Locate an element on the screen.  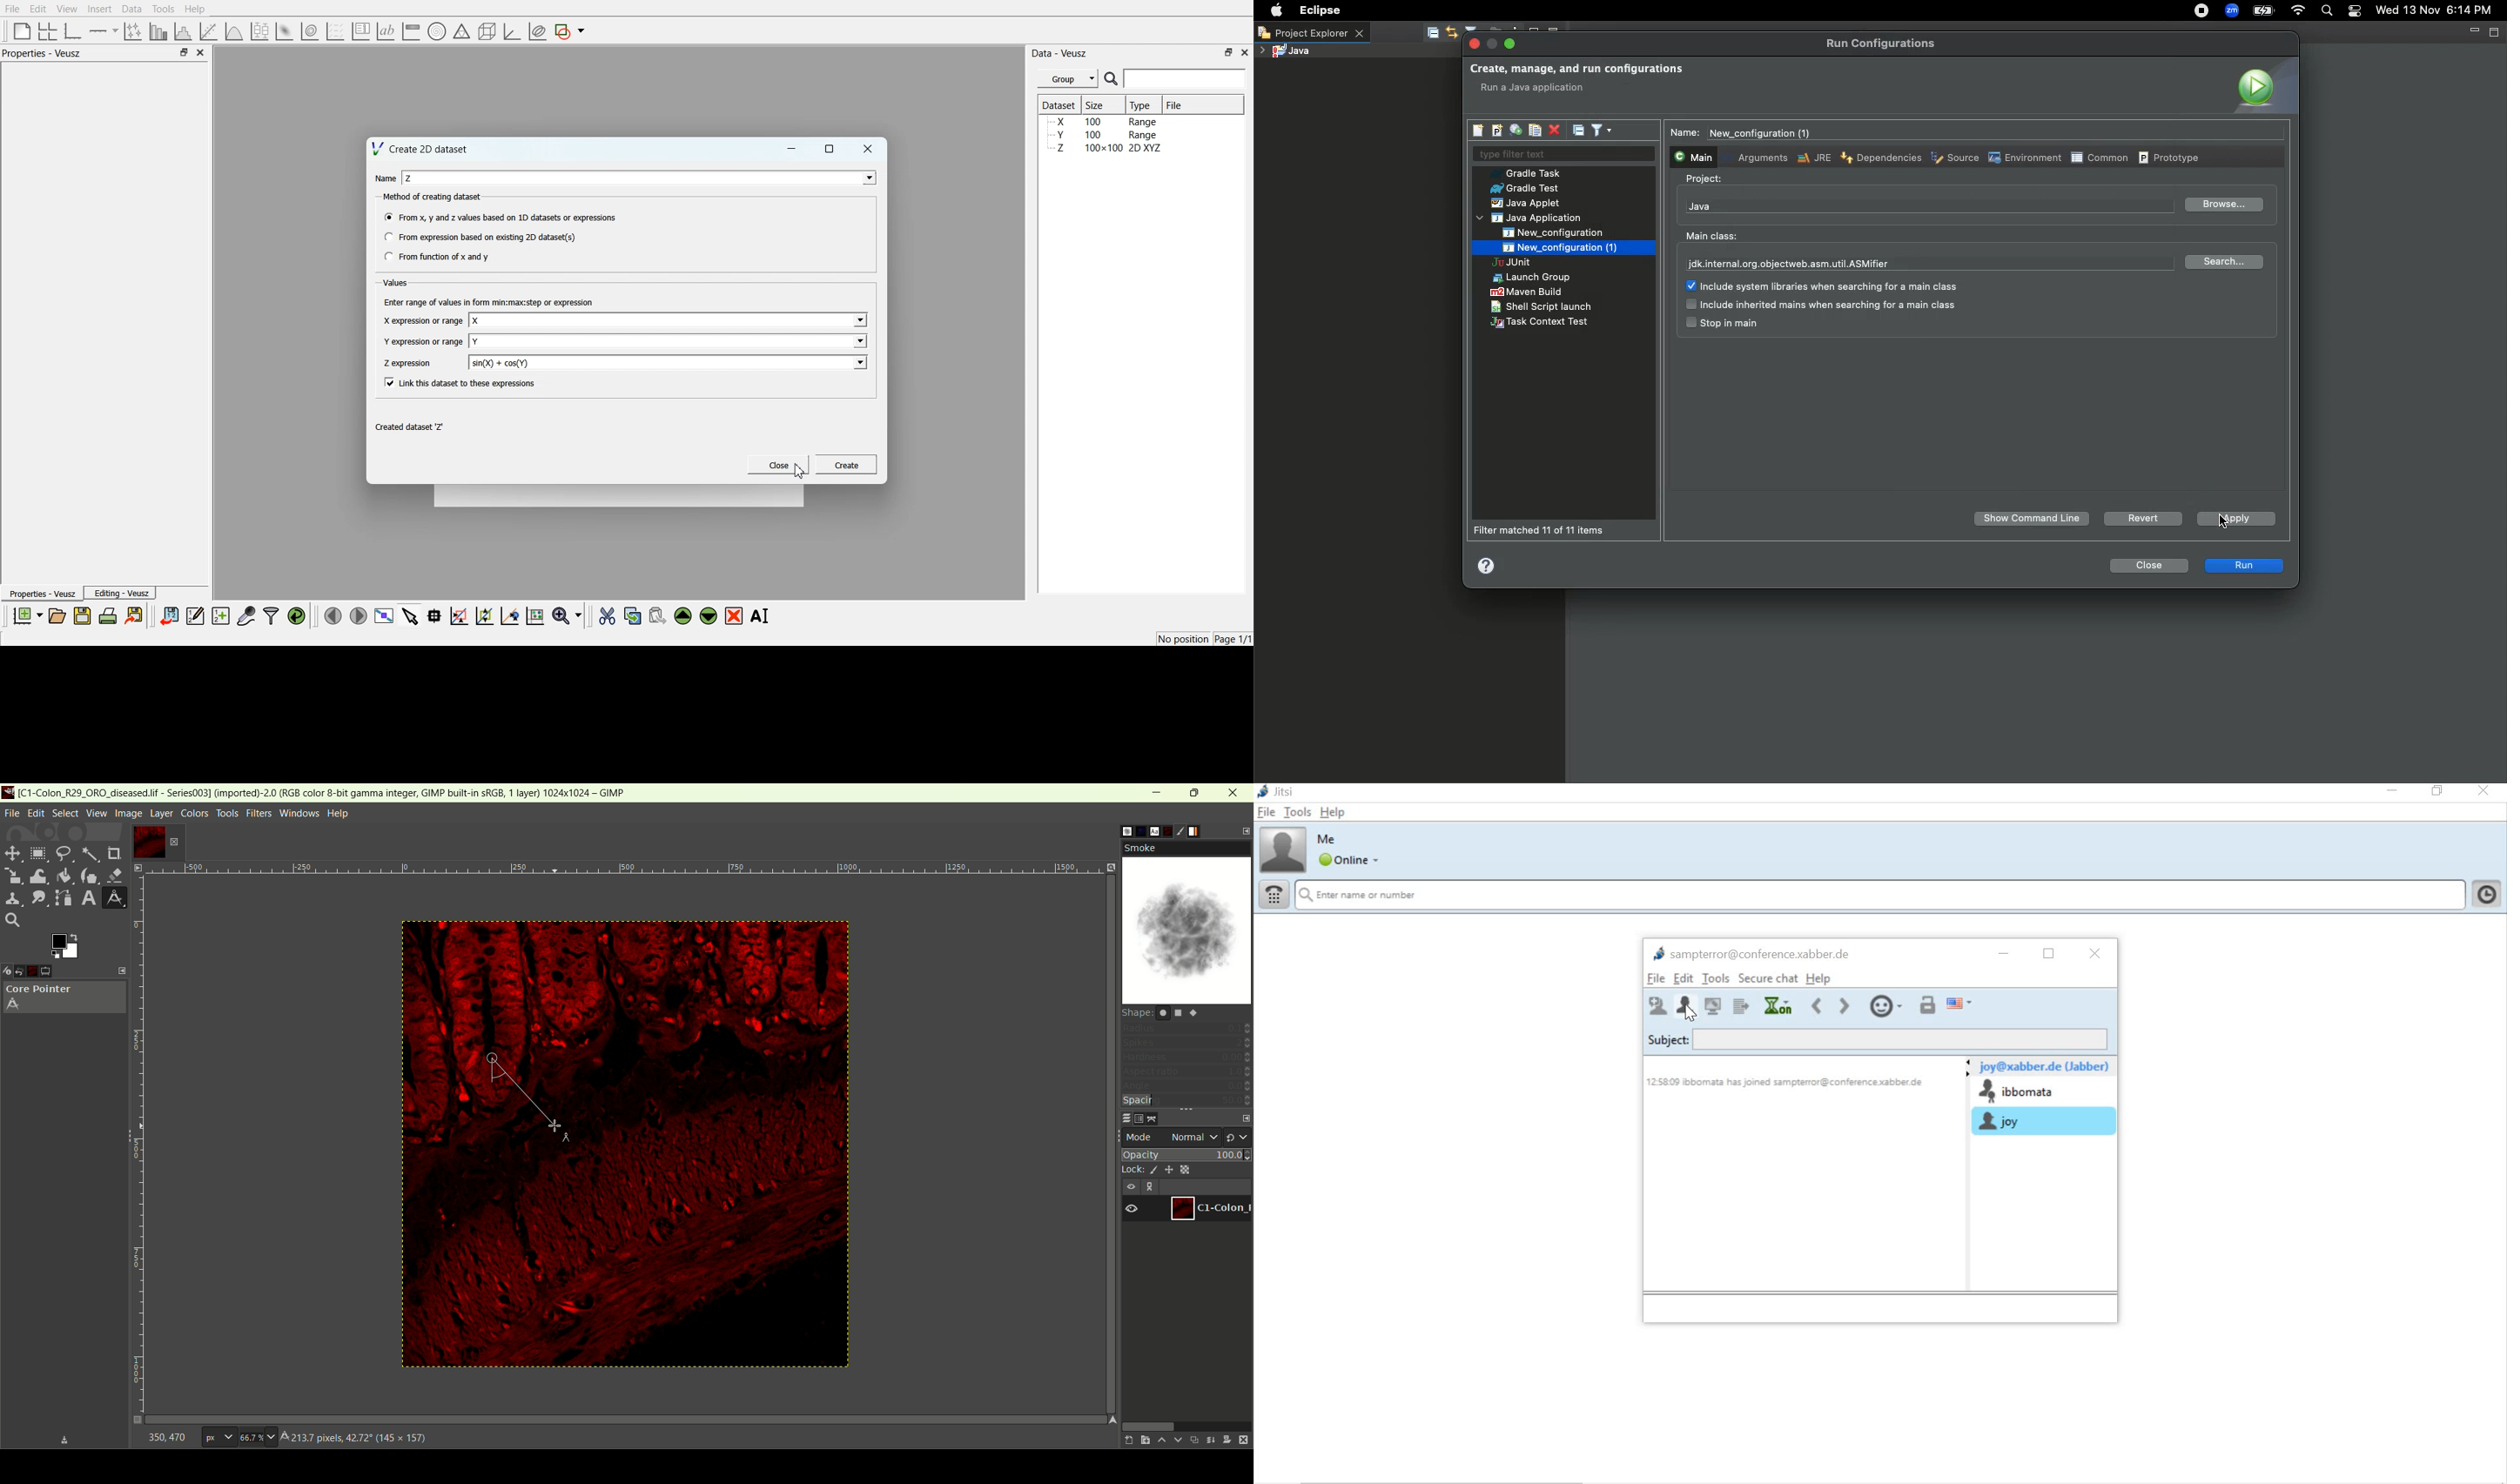
create a new layer with last used values is located at coordinates (1124, 1441).